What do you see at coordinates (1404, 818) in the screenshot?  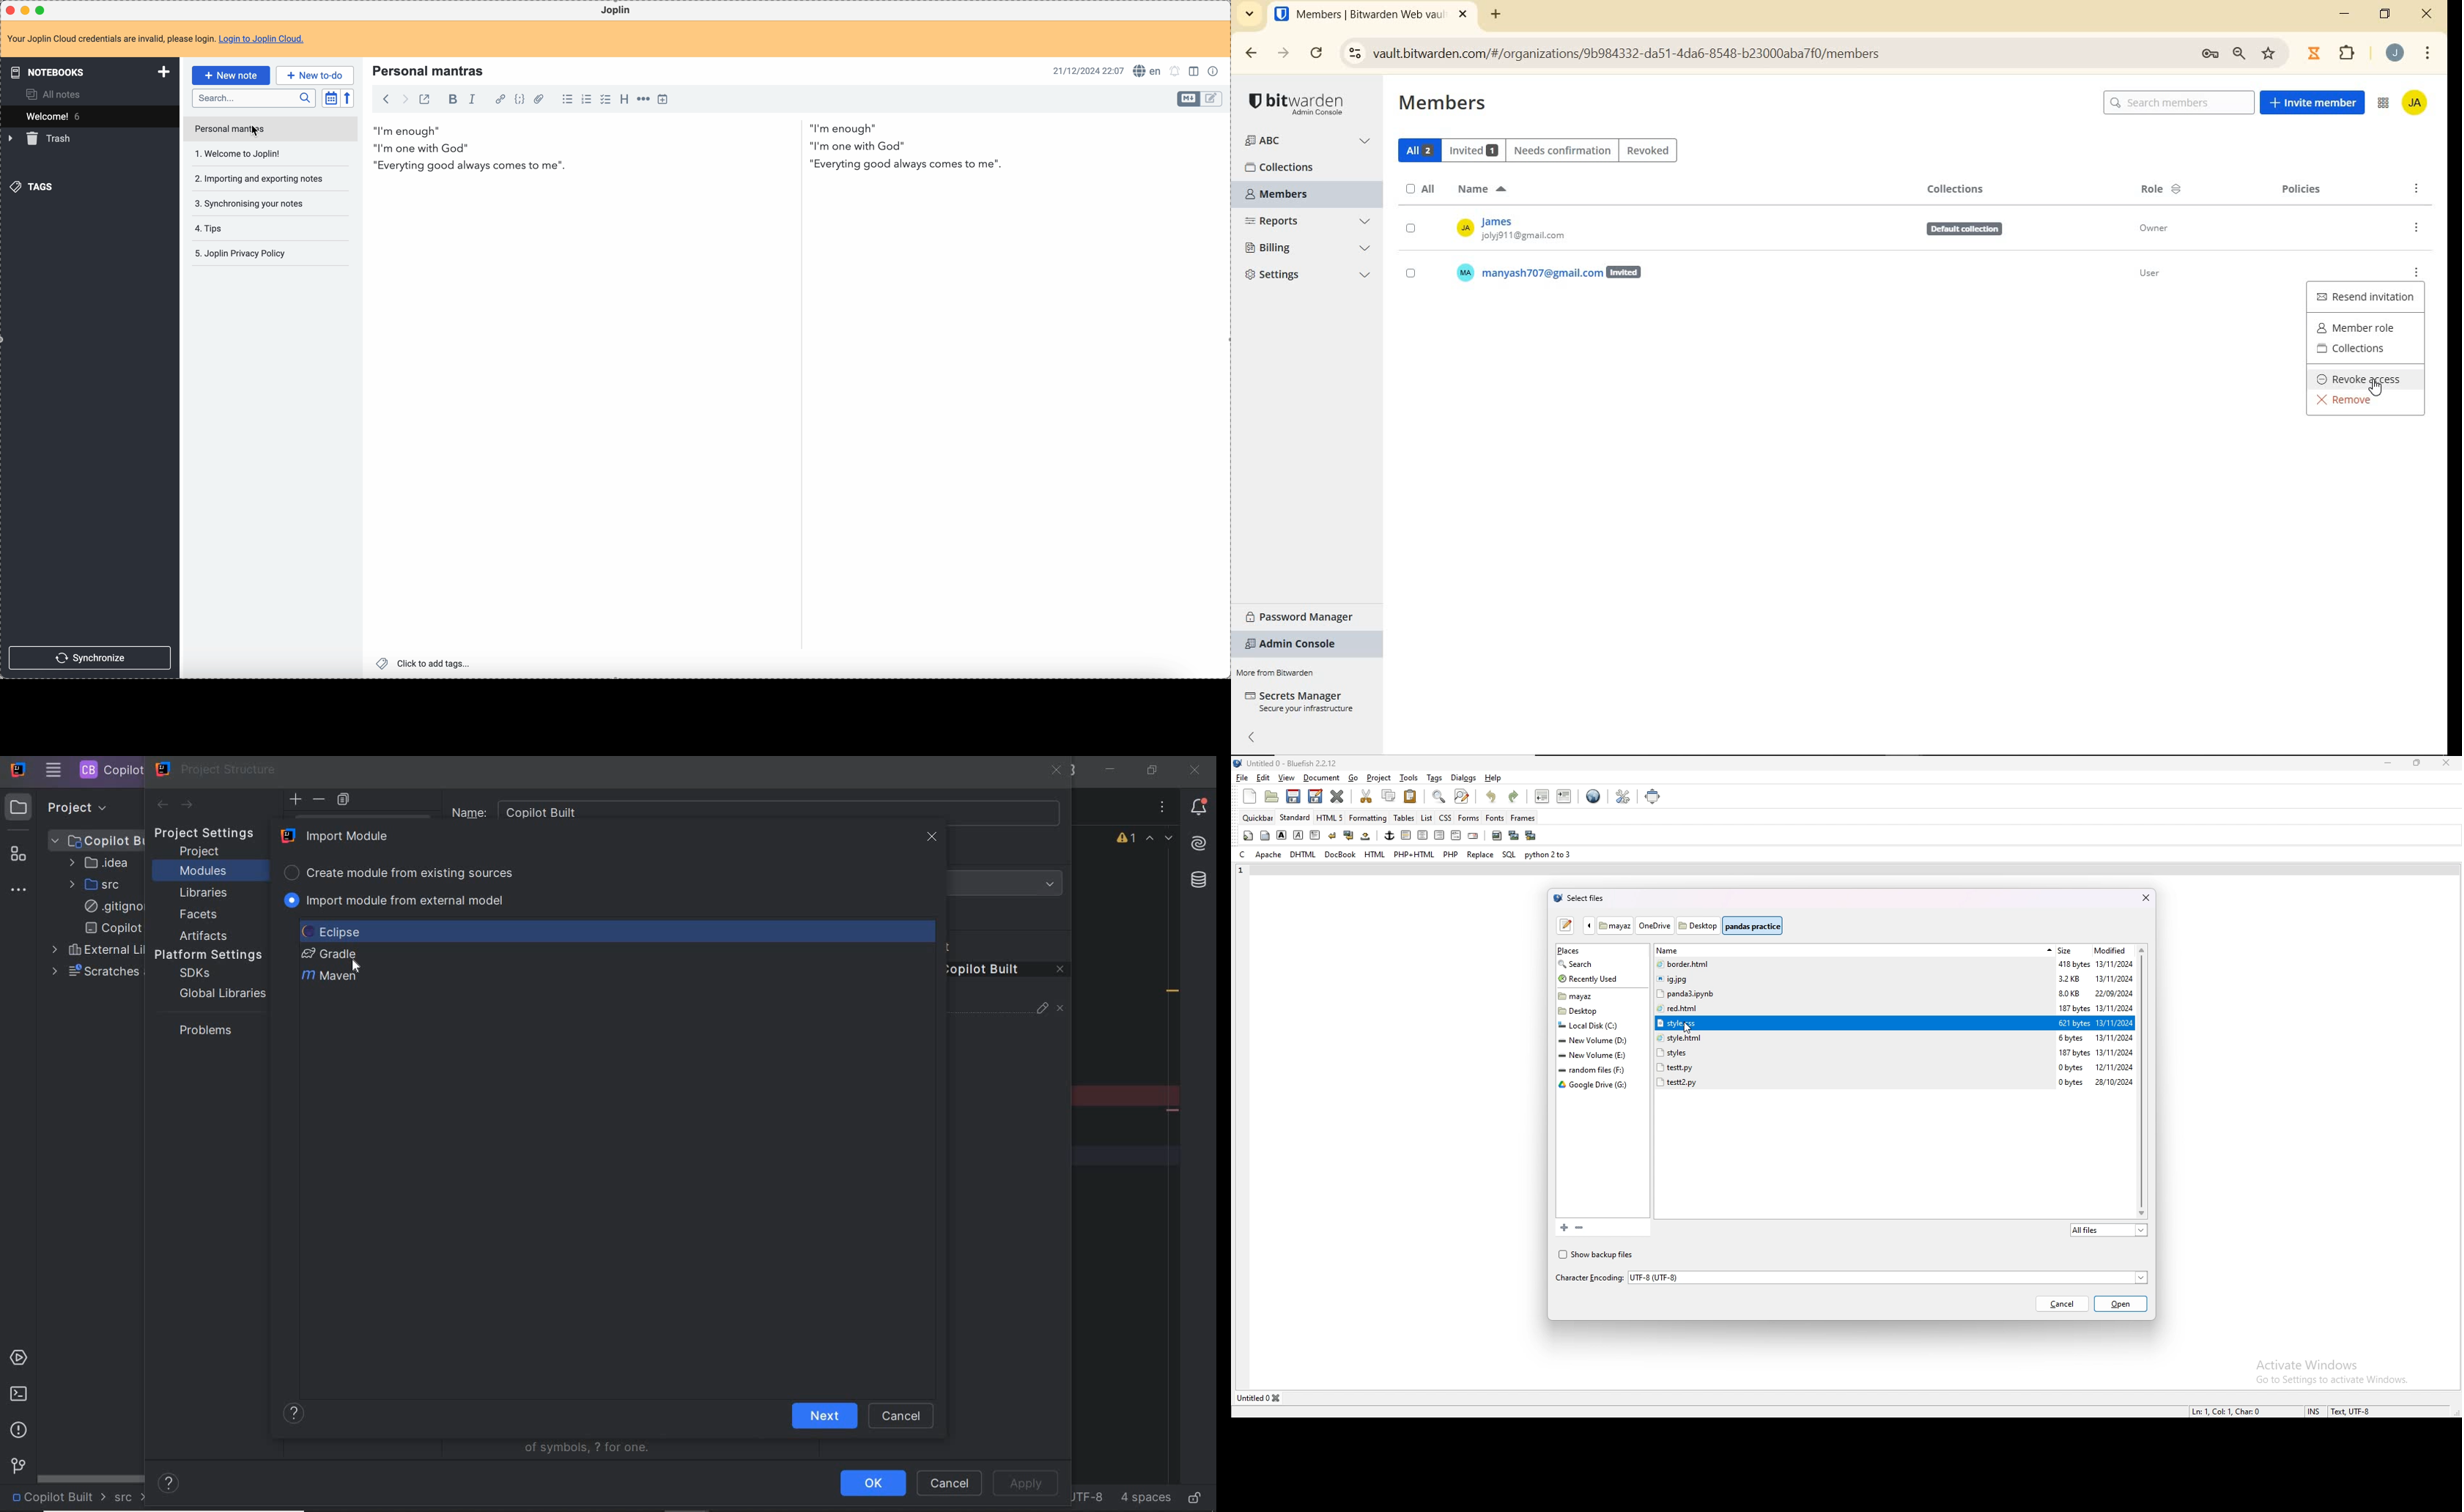 I see `tables` at bounding box center [1404, 818].